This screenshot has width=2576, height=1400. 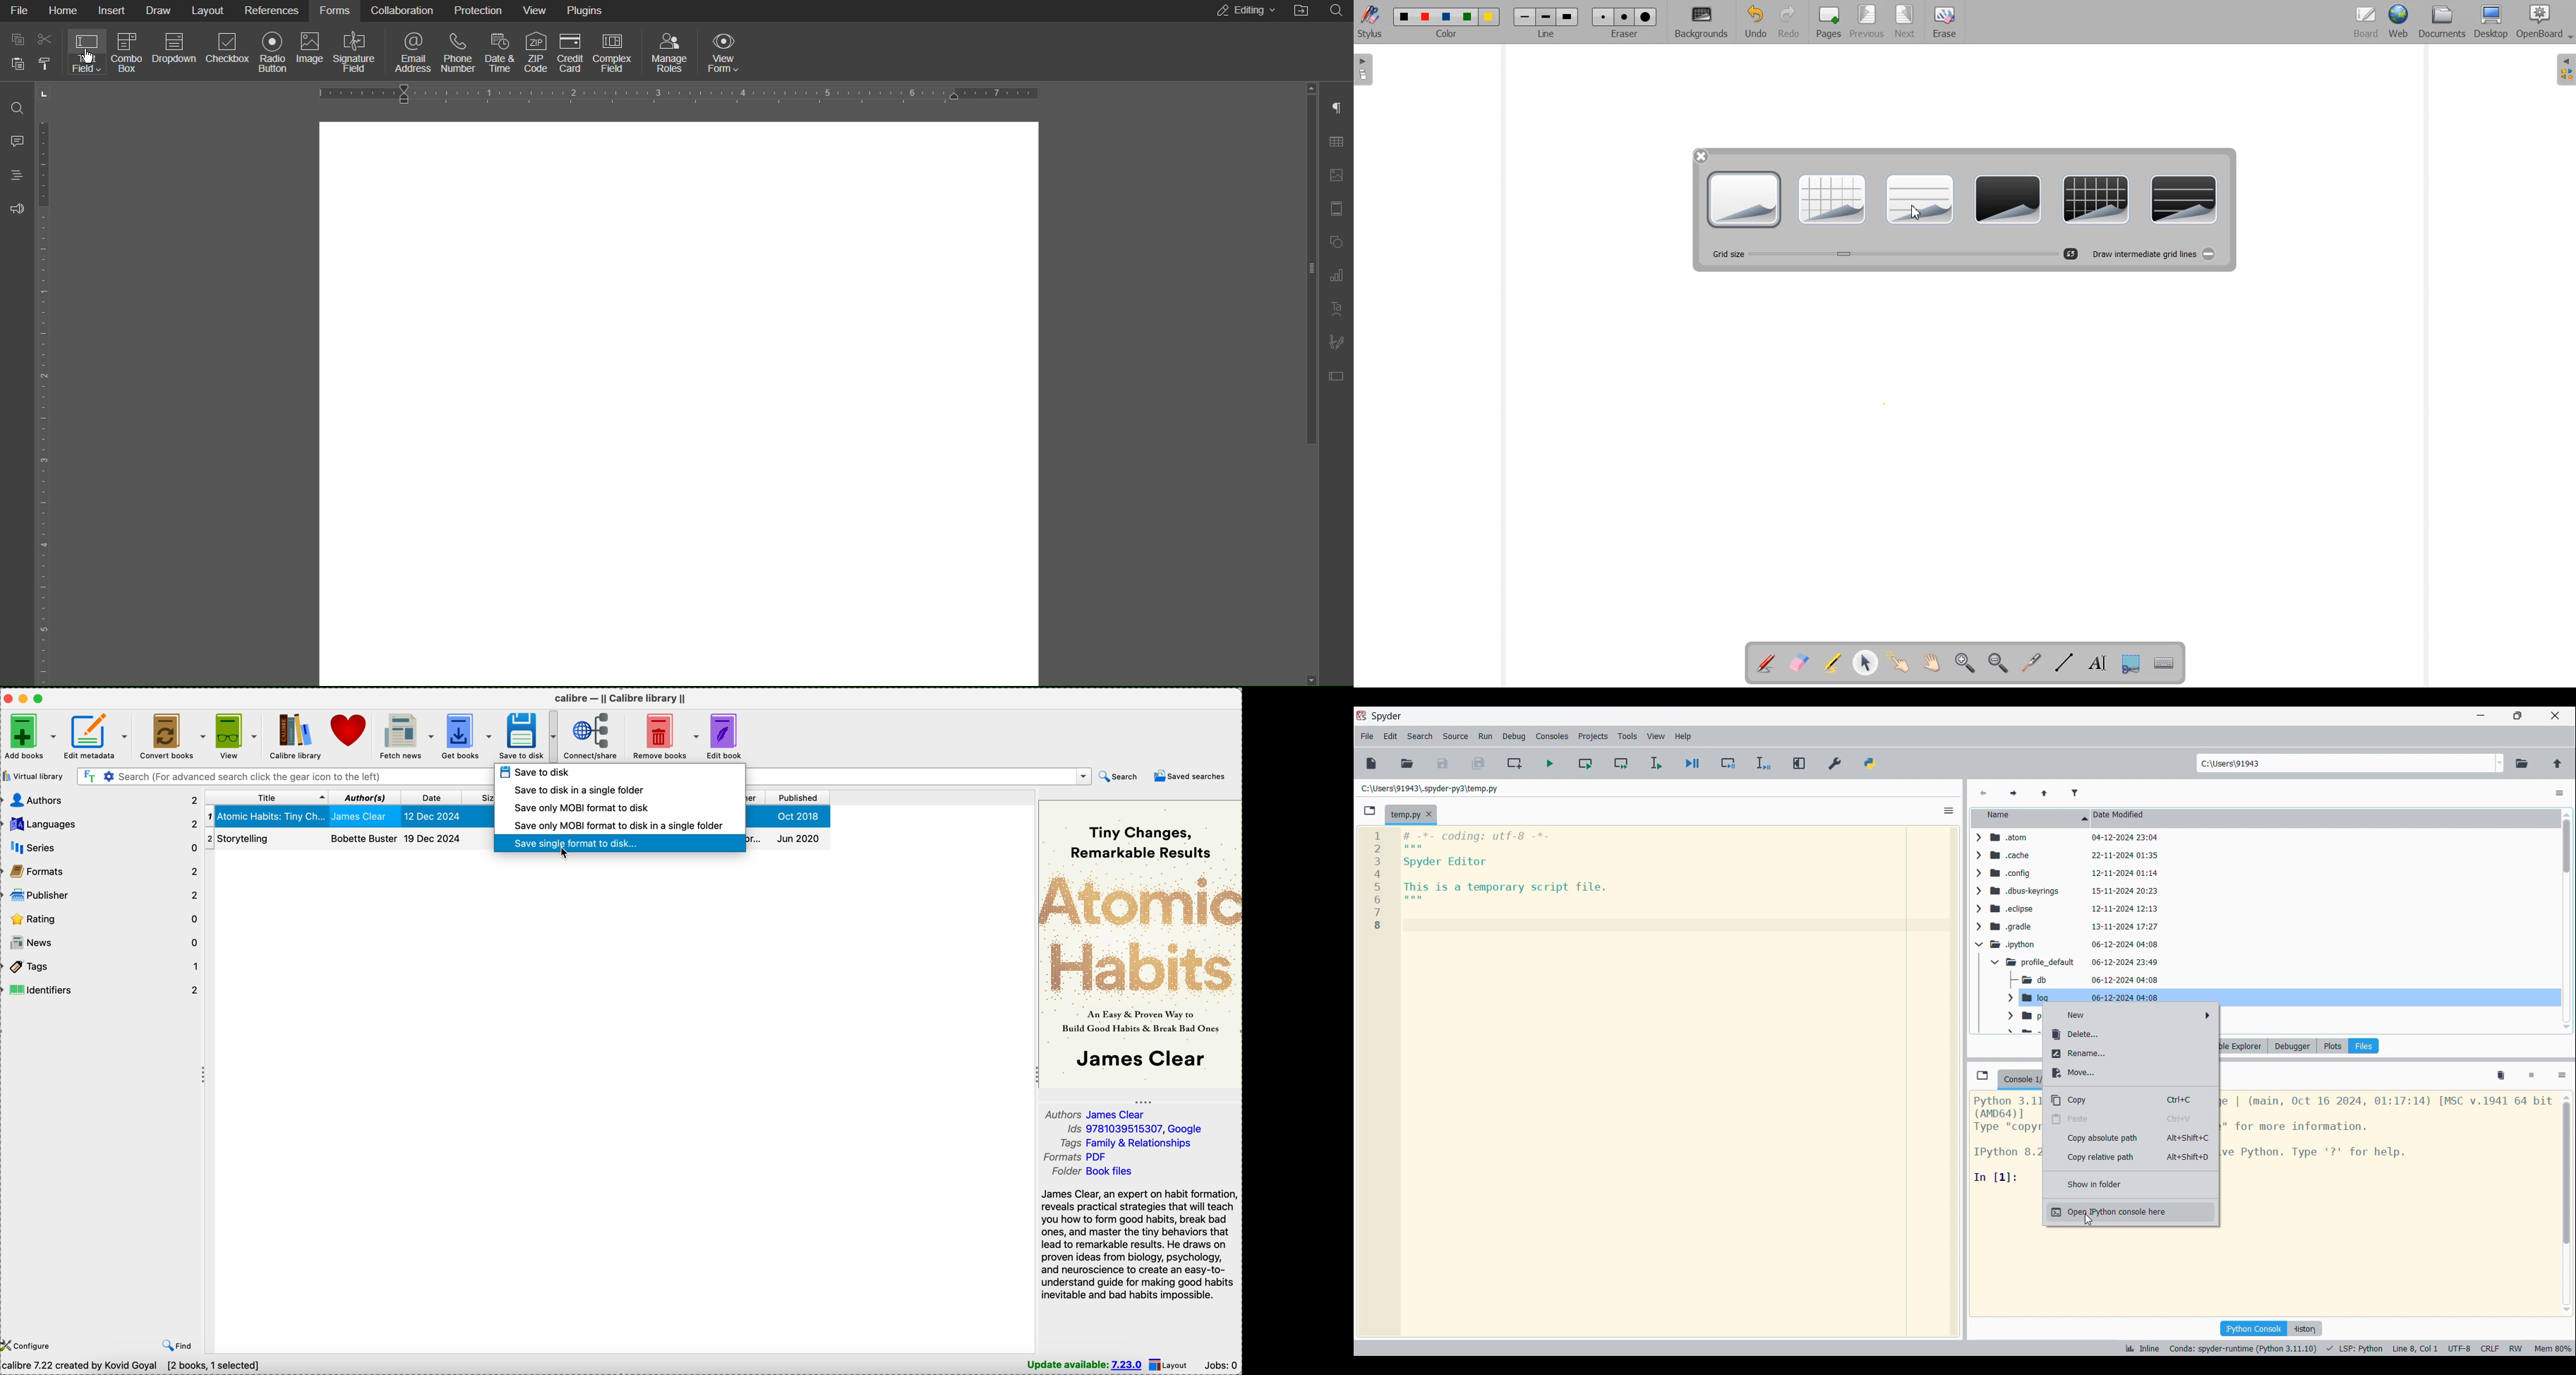 What do you see at coordinates (1835, 764) in the screenshot?
I see `Preferences` at bounding box center [1835, 764].